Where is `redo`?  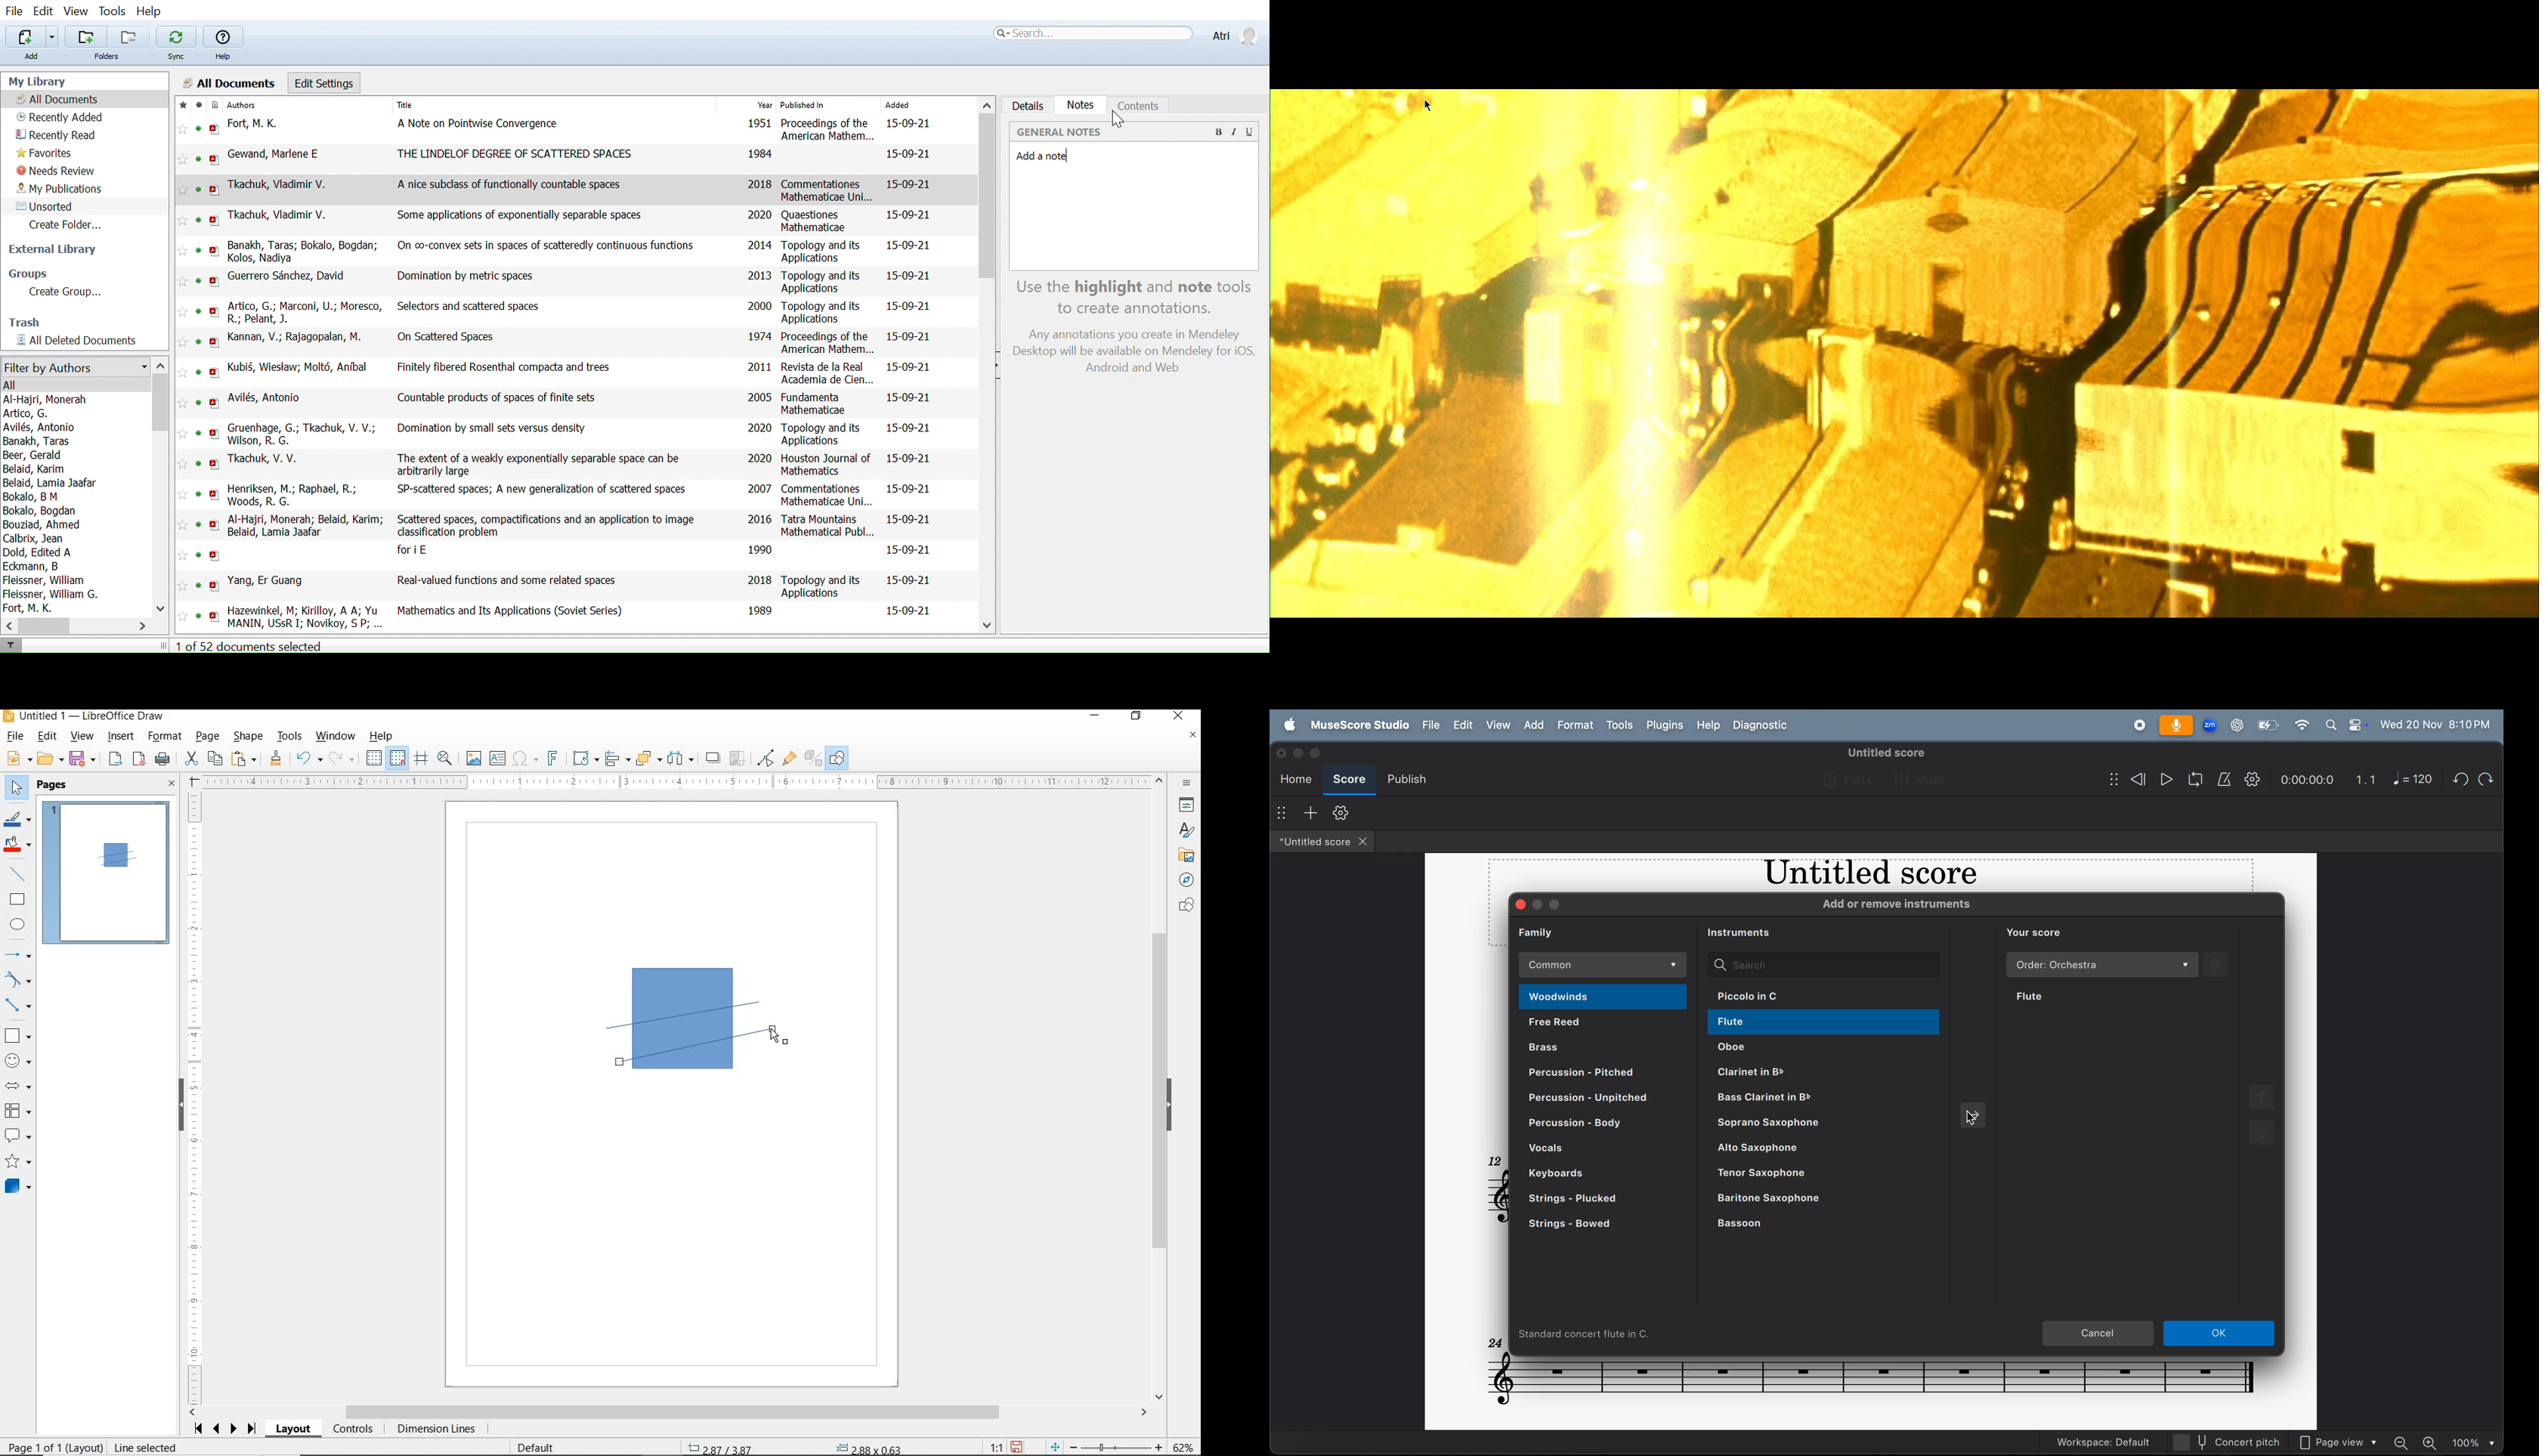
redo is located at coordinates (2489, 781).